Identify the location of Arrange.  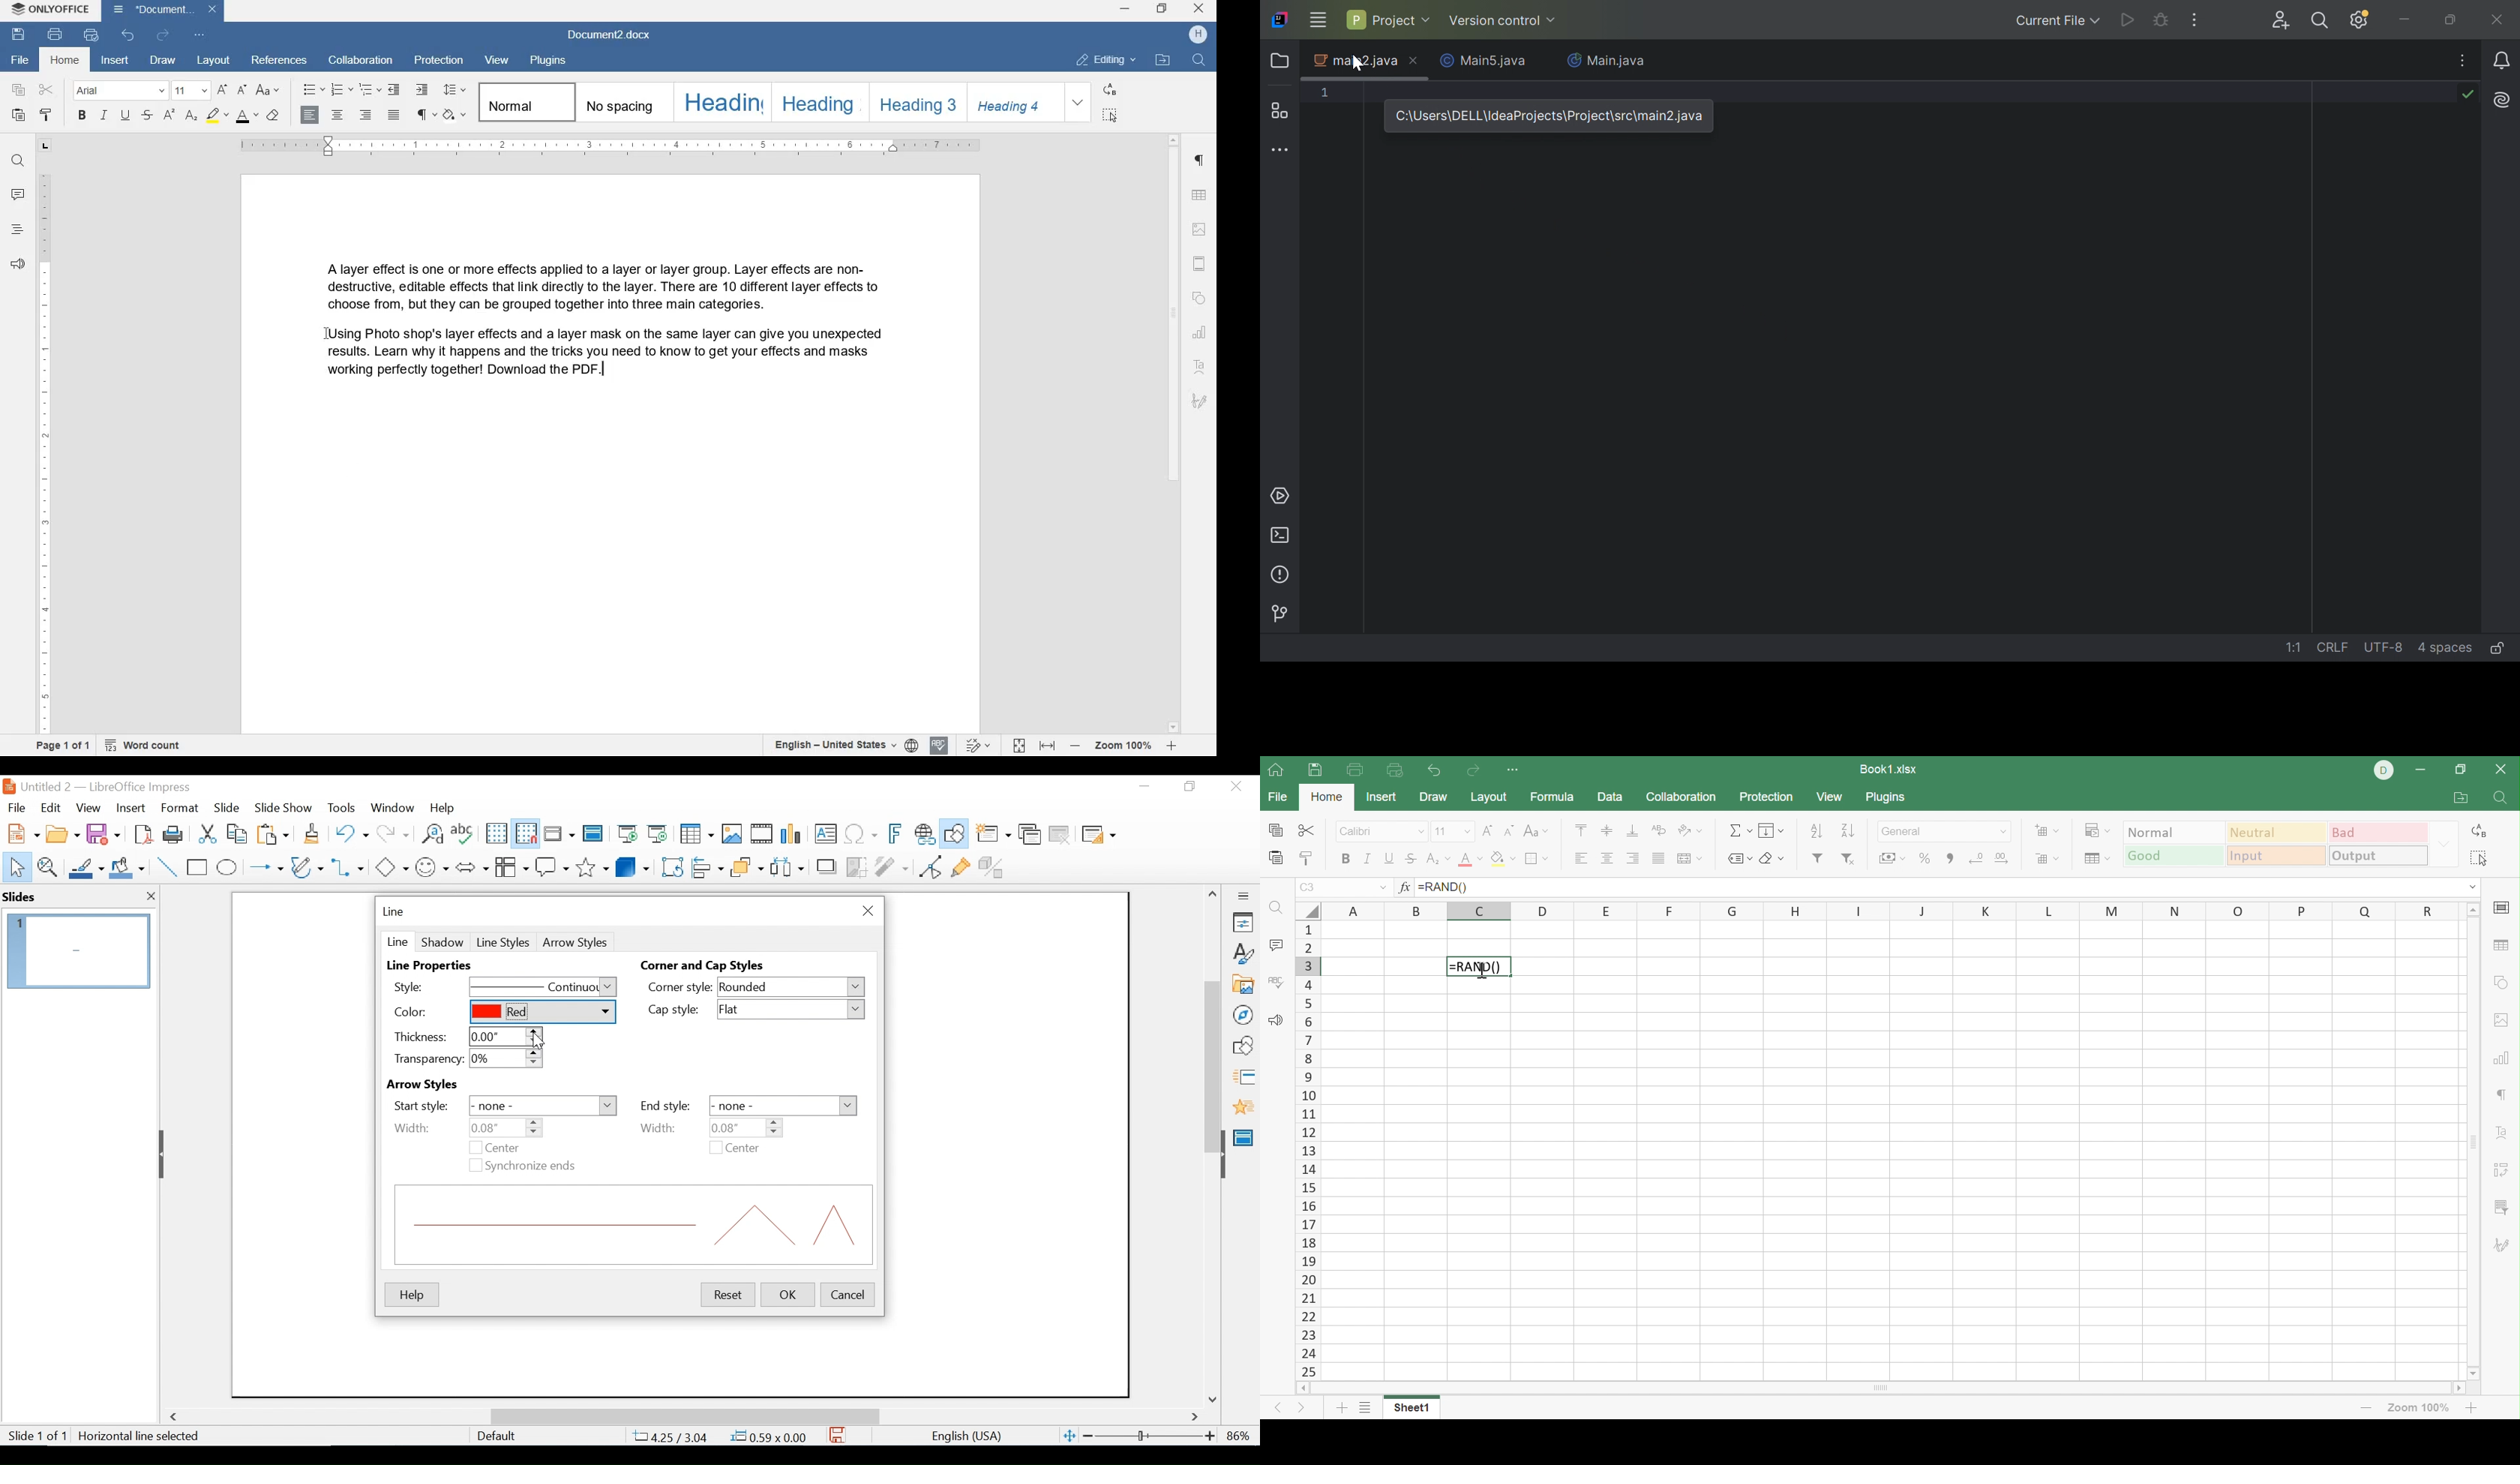
(745, 866).